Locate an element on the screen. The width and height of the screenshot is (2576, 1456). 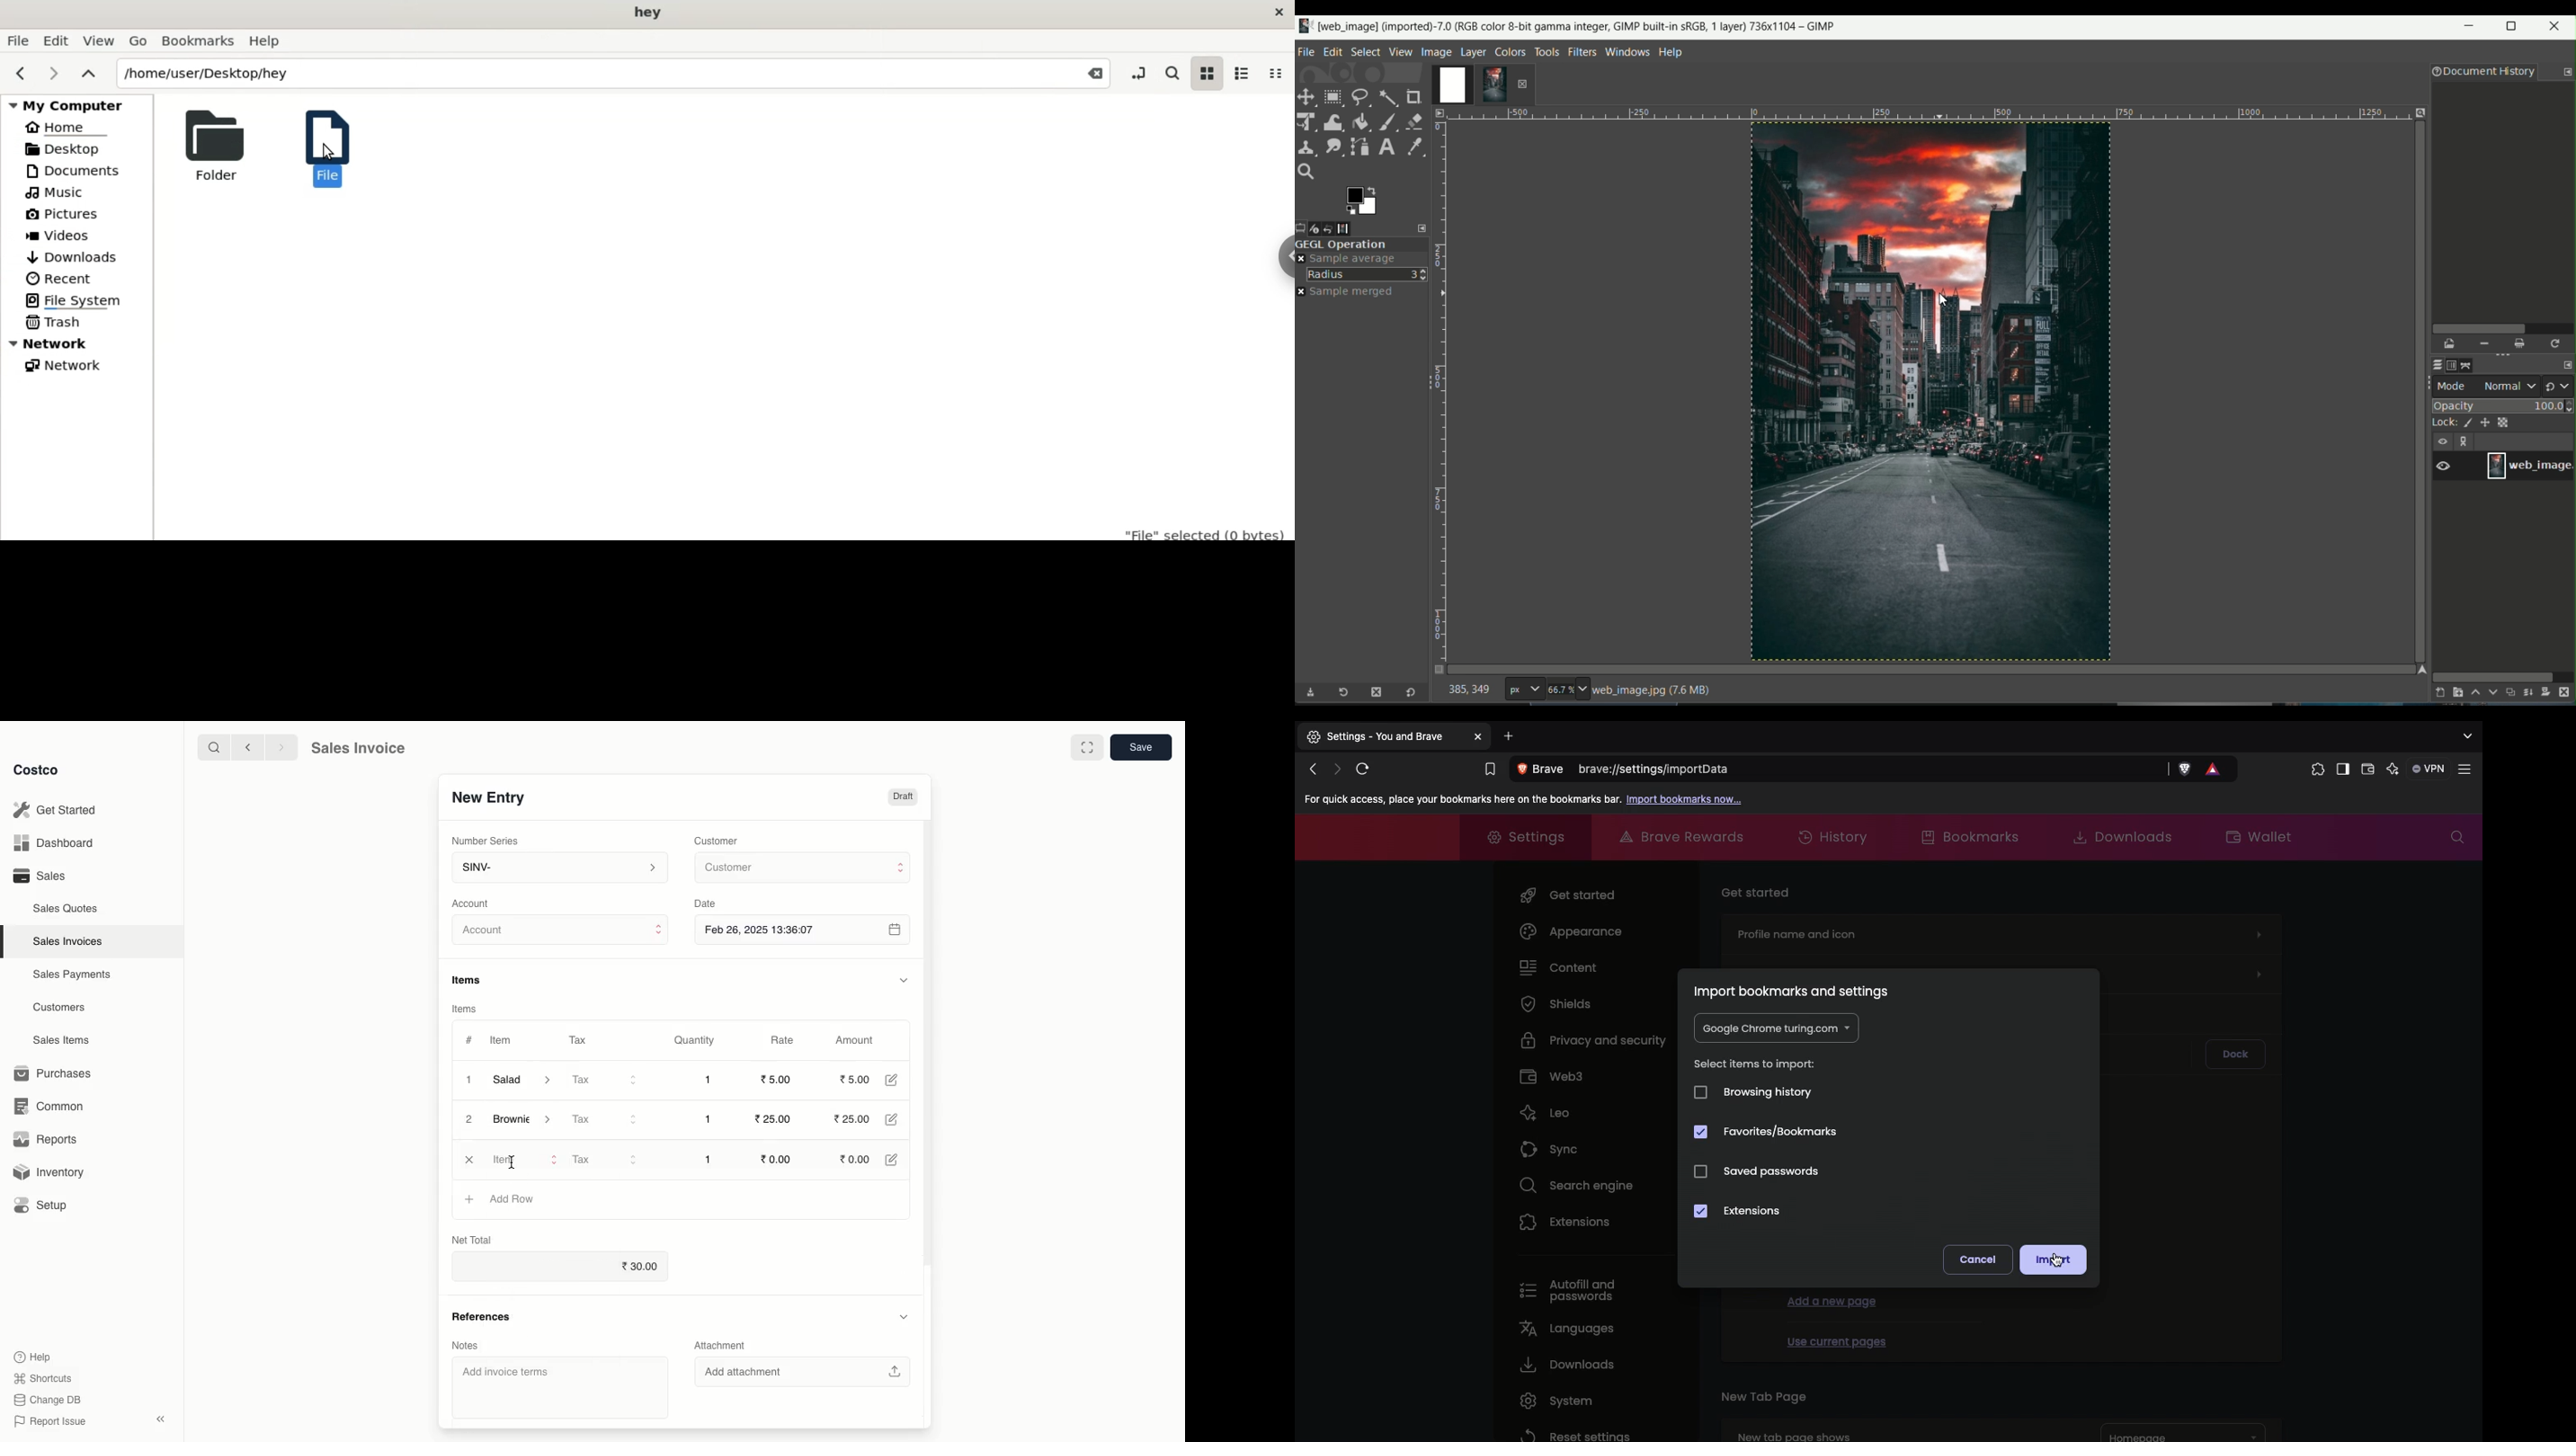
2 is located at coordinates (470, 1120).